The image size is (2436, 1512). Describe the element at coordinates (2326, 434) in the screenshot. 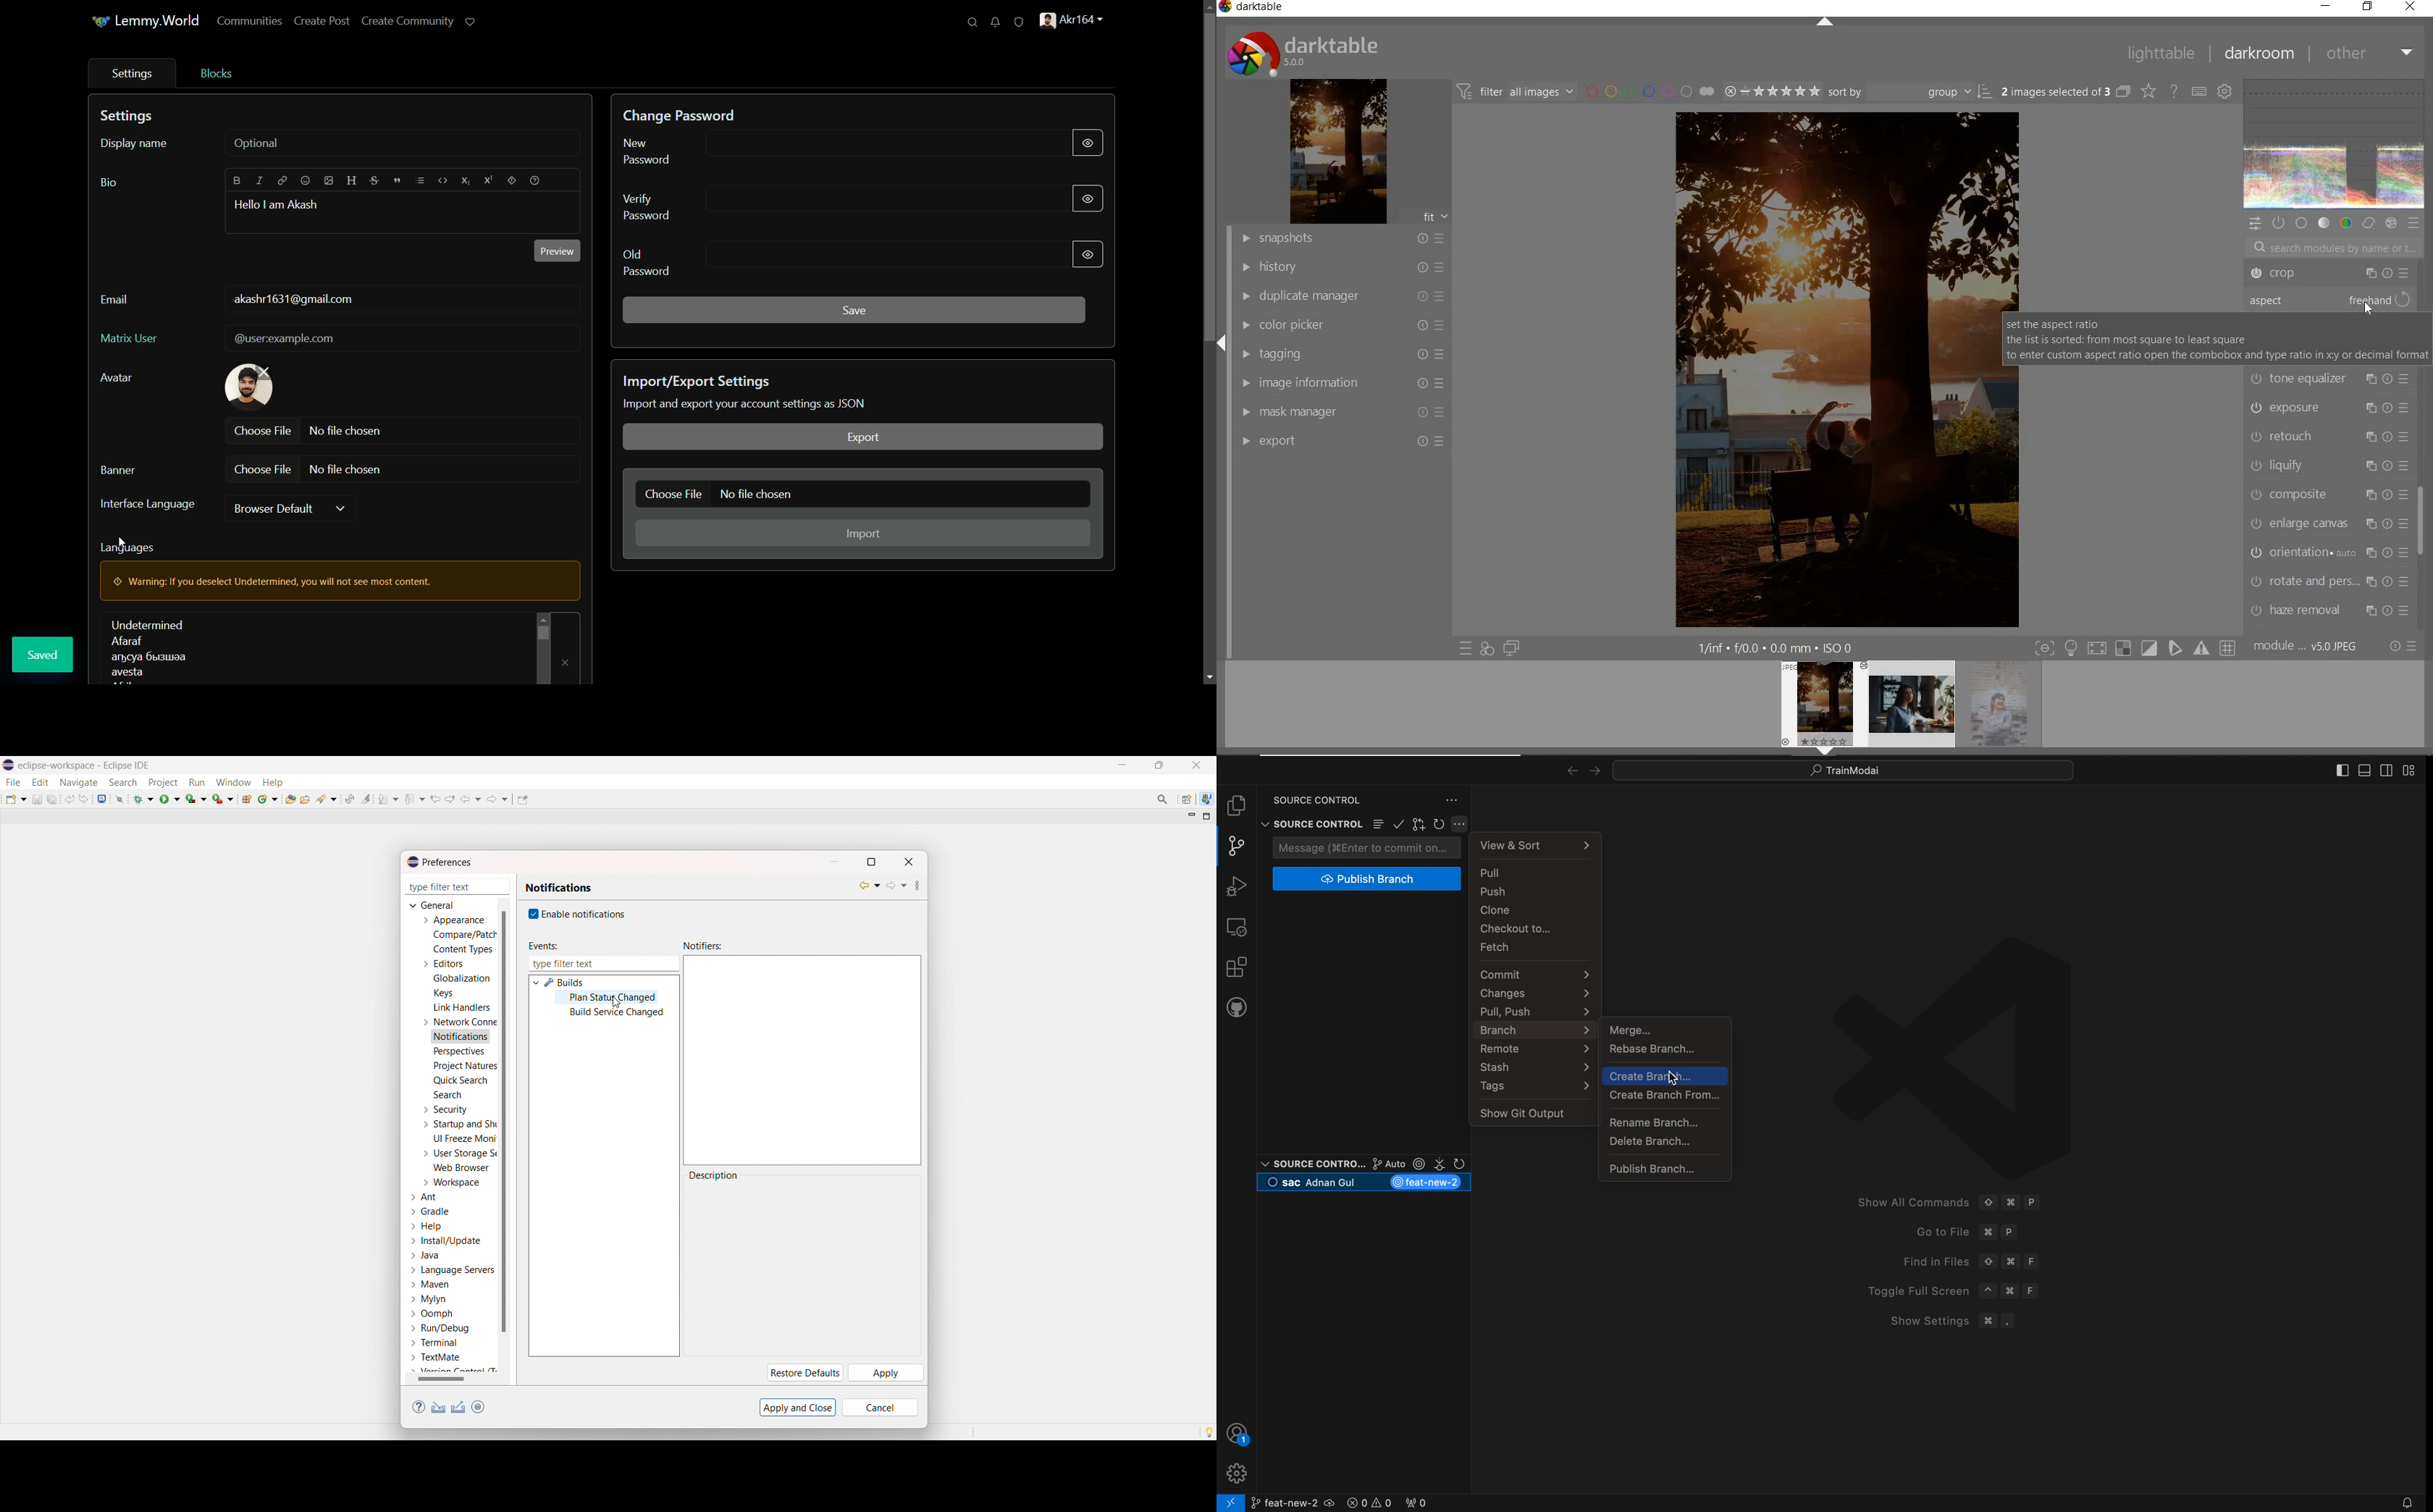

I see `retouch` at that location.